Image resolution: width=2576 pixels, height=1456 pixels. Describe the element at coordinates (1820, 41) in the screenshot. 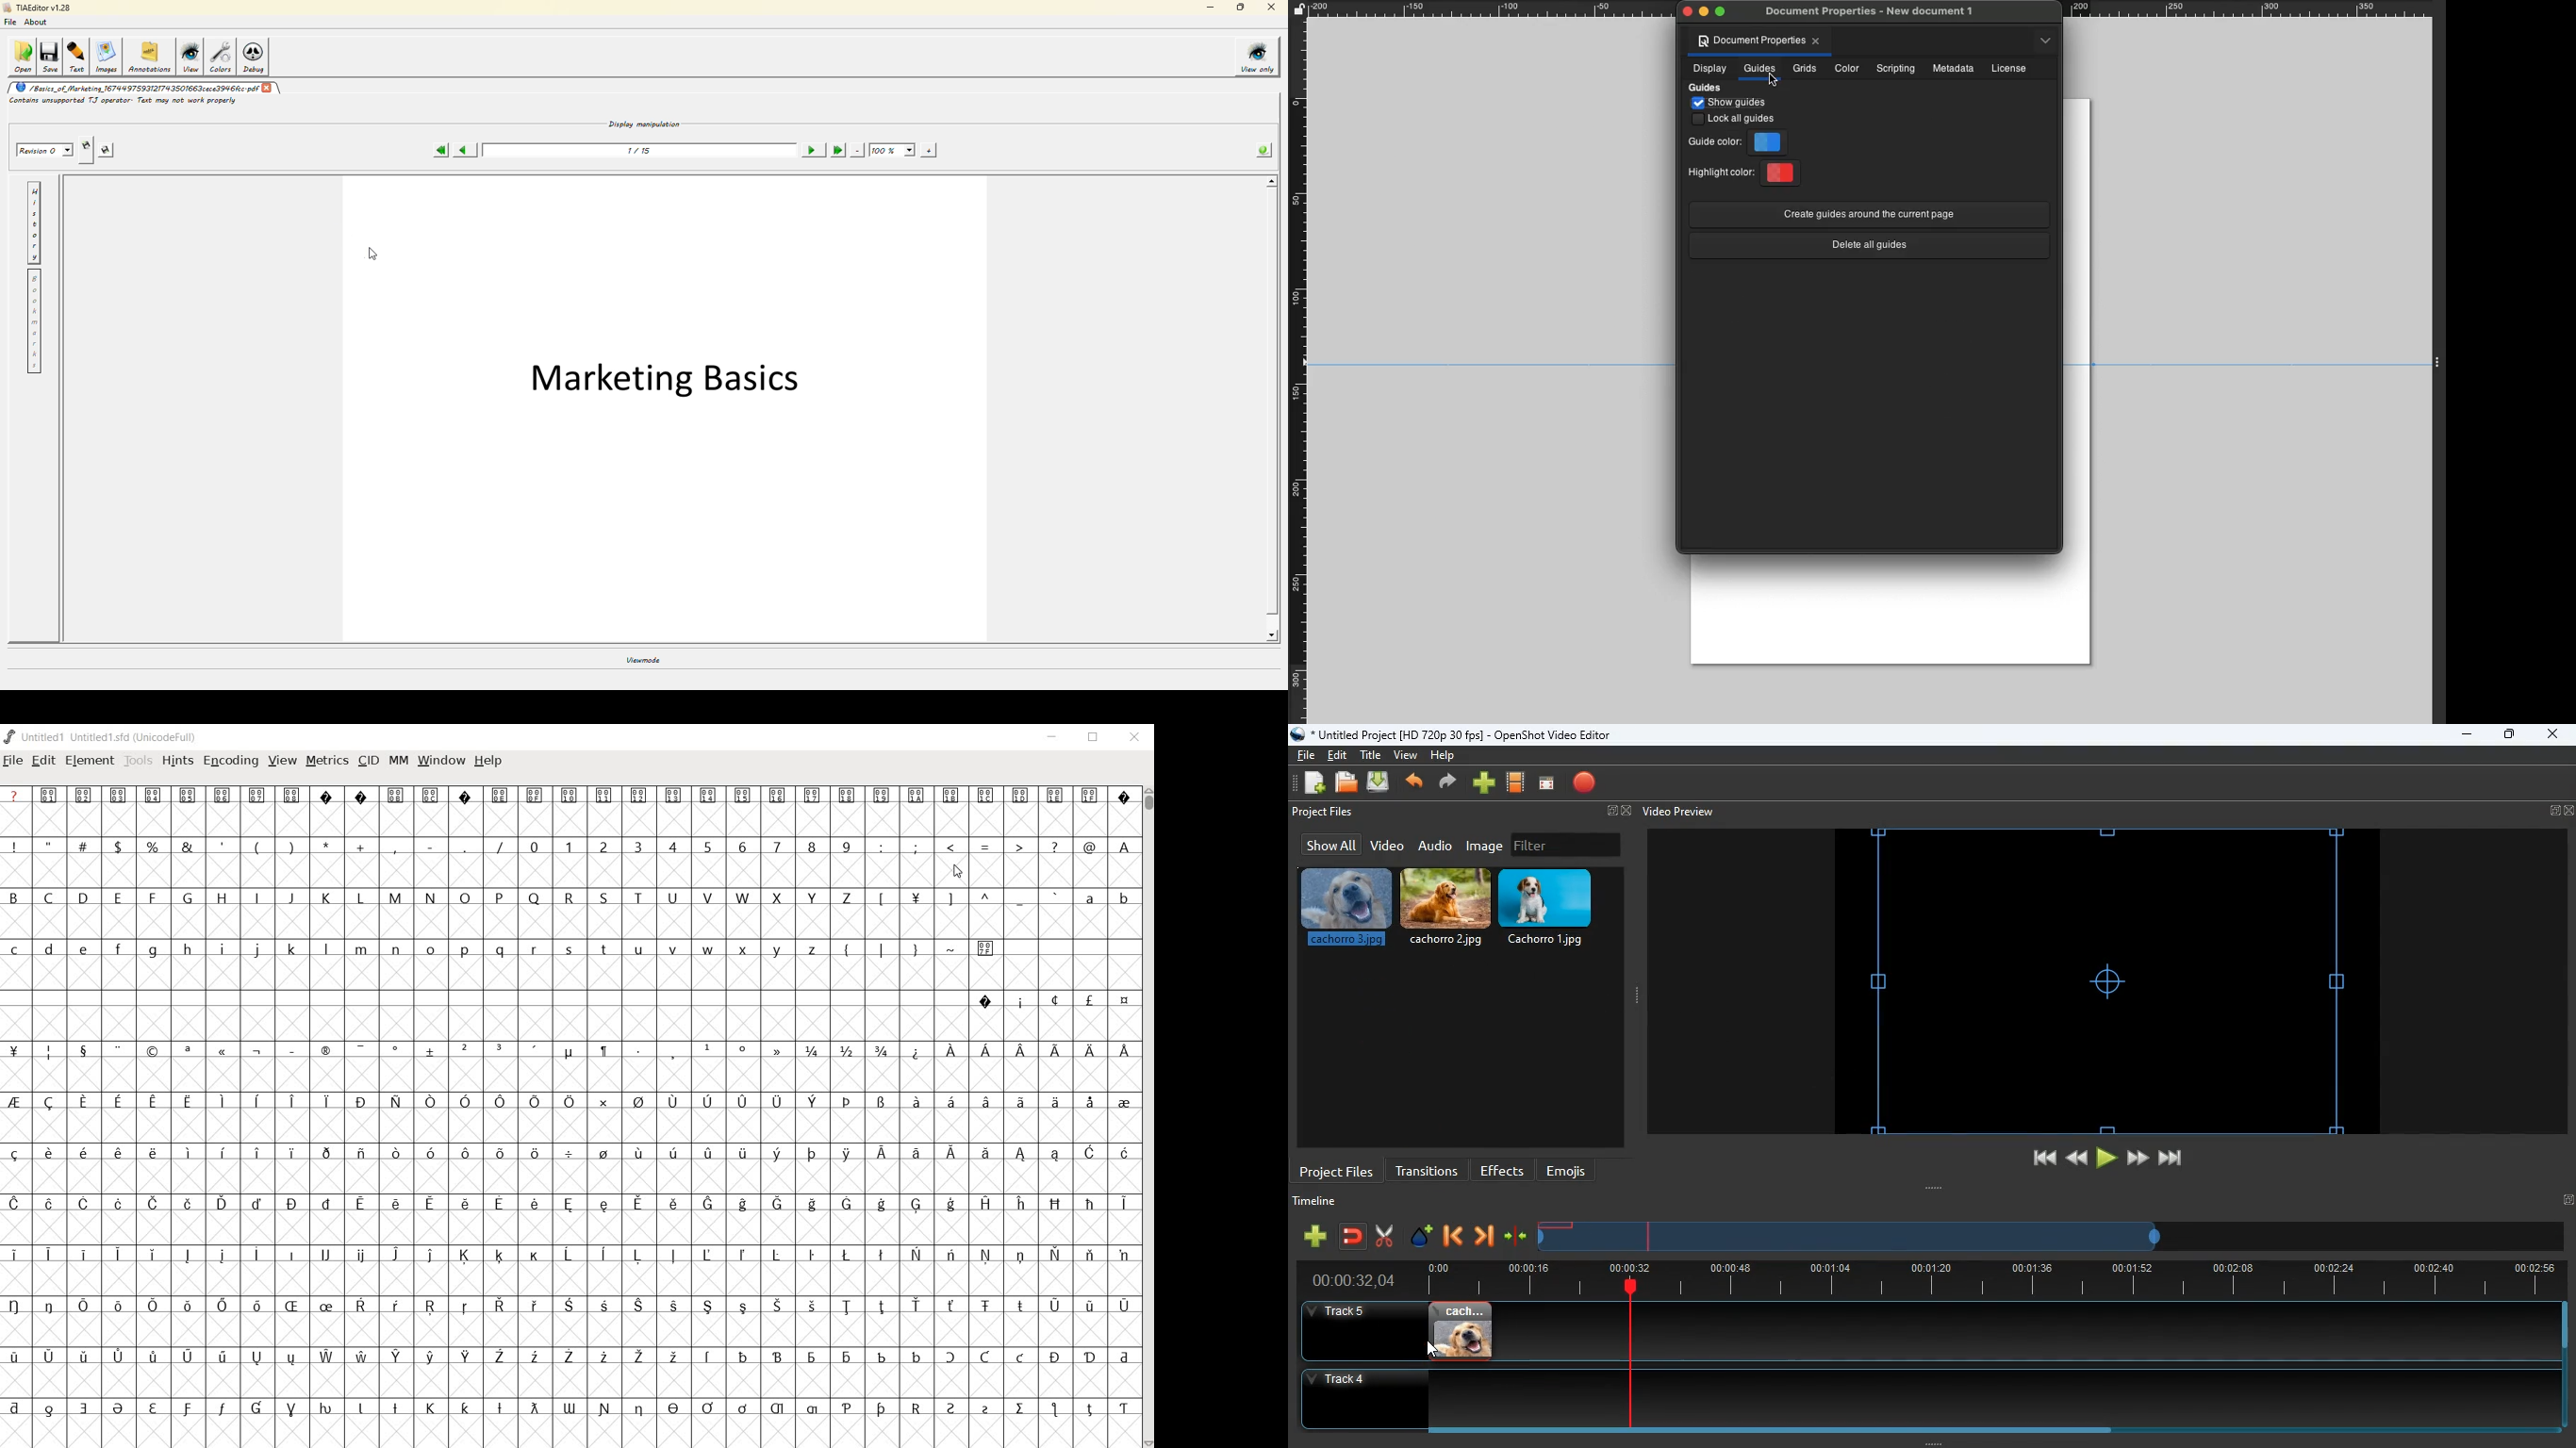

I see `Close` at that location.